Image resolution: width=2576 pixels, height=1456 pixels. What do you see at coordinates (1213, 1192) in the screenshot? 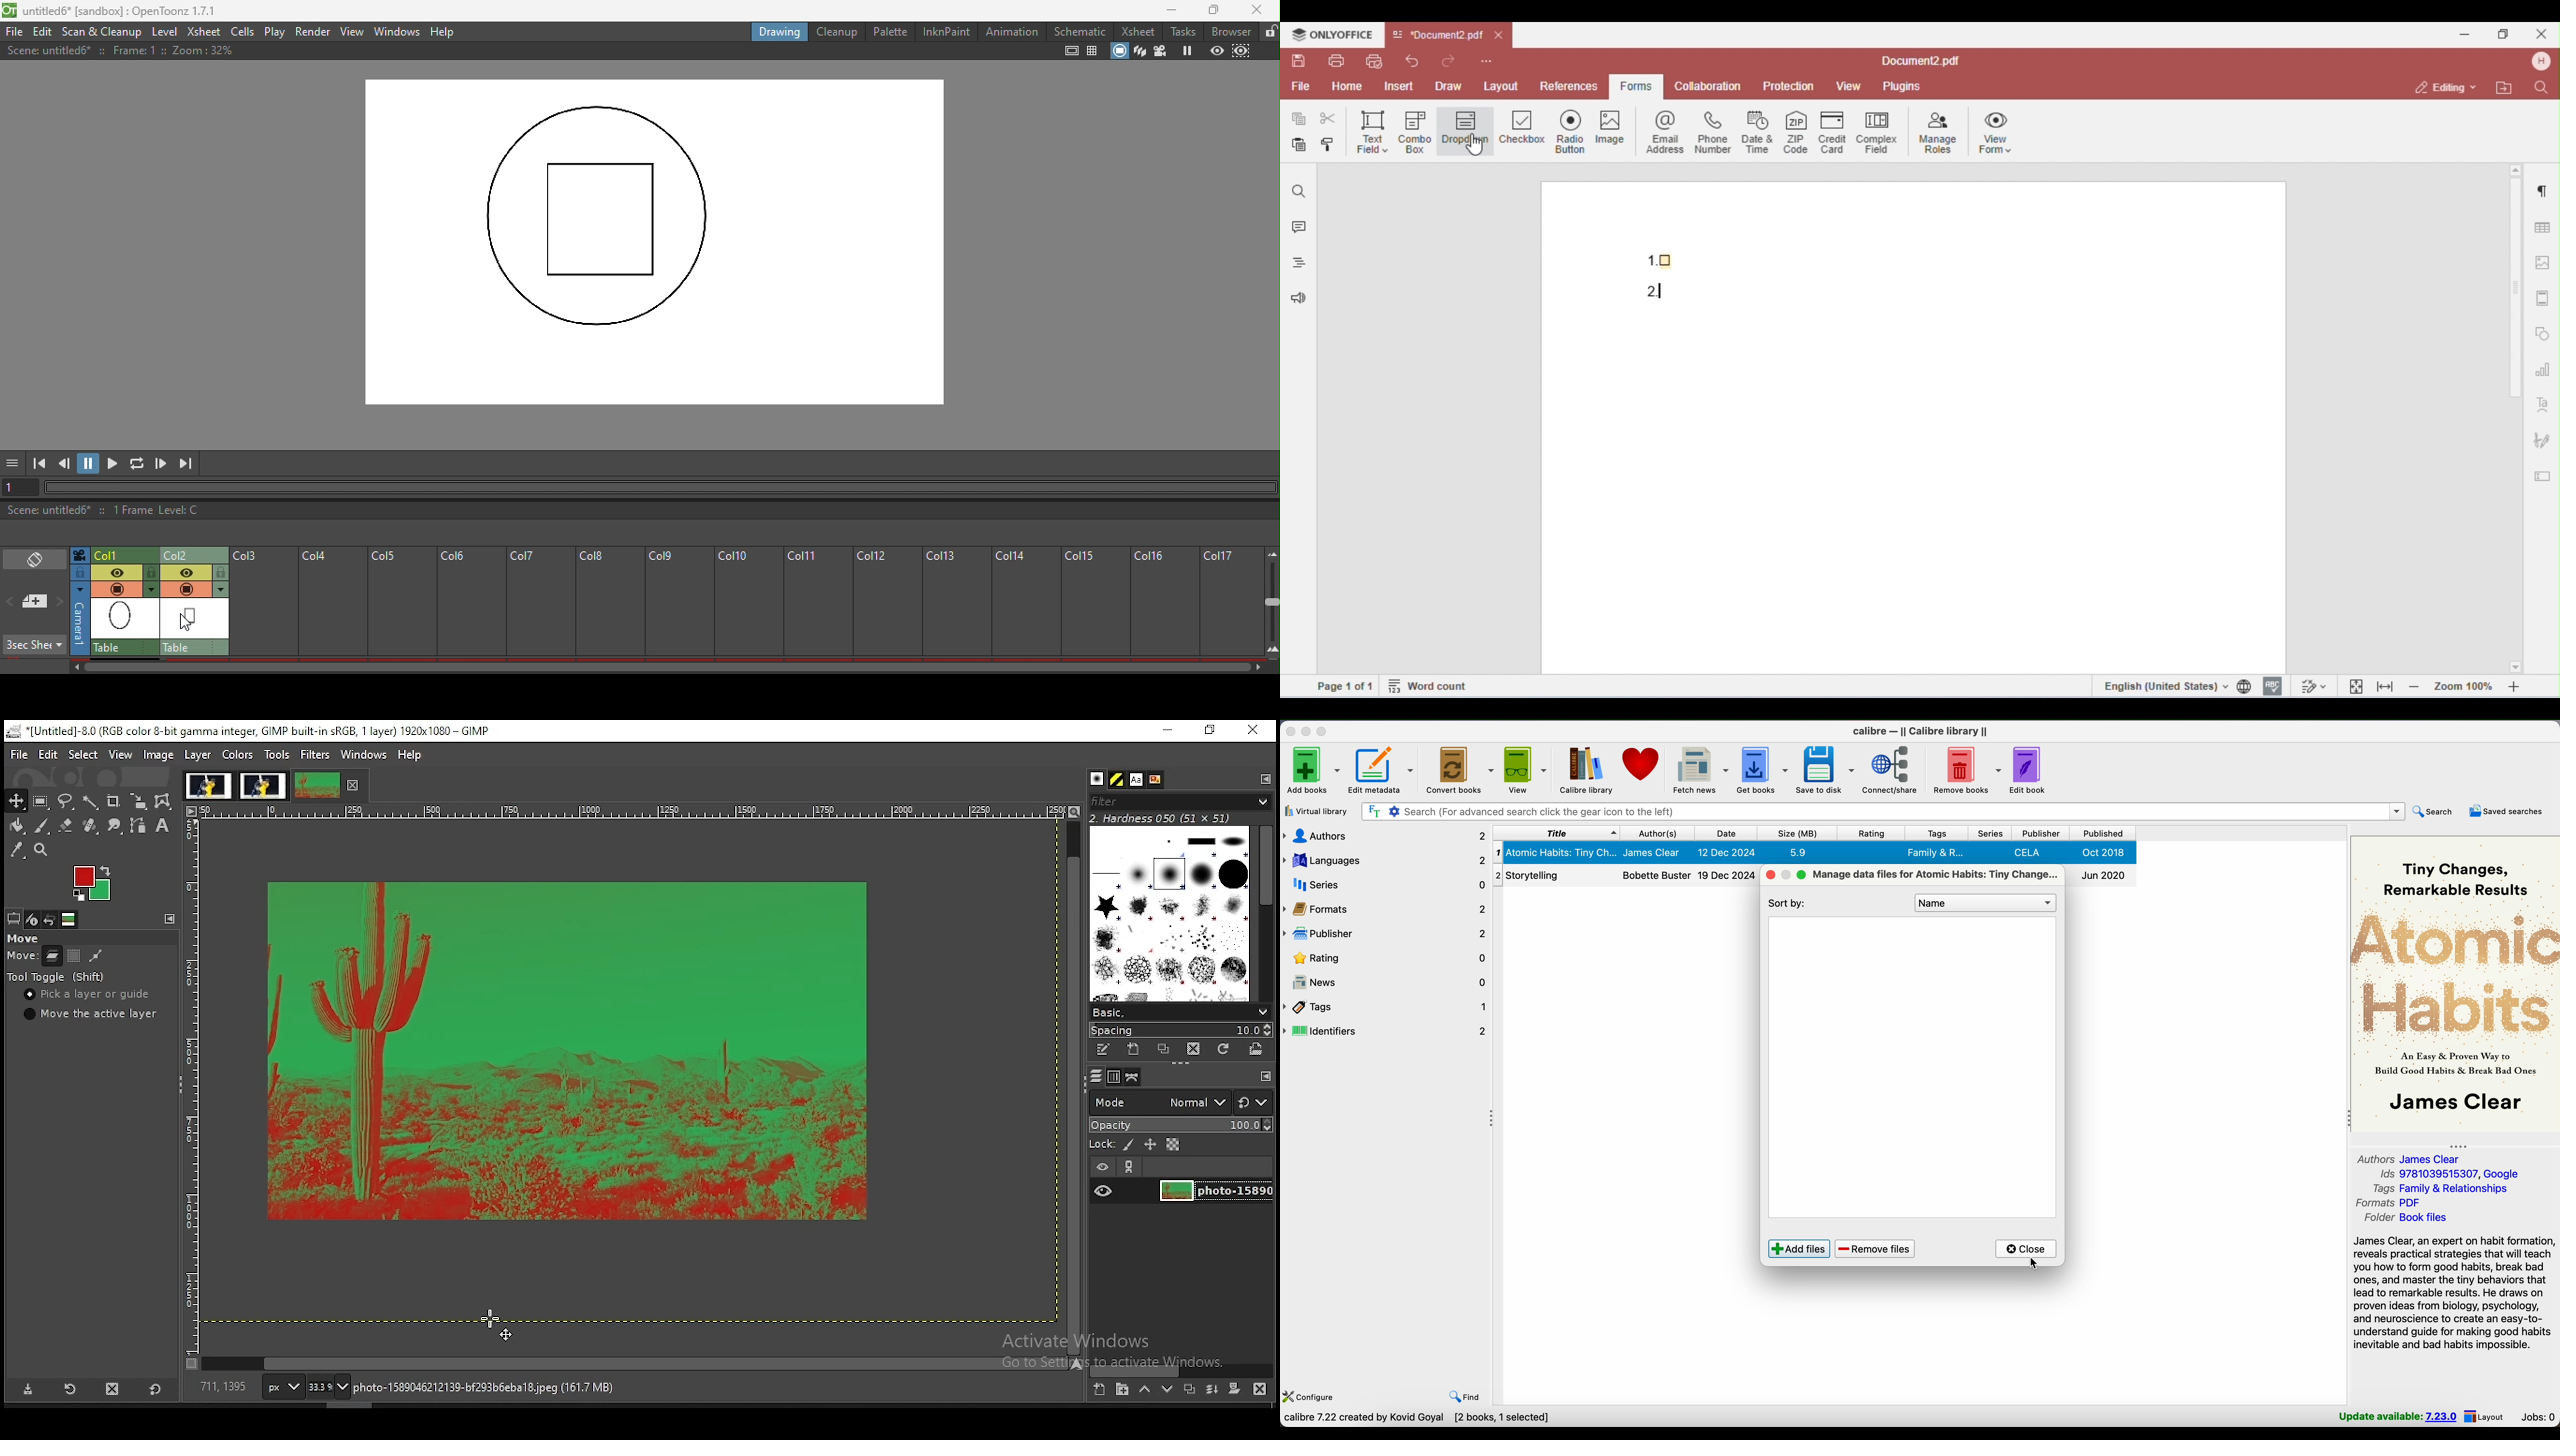
I see `layer` at bounding box center [1213, 1192].